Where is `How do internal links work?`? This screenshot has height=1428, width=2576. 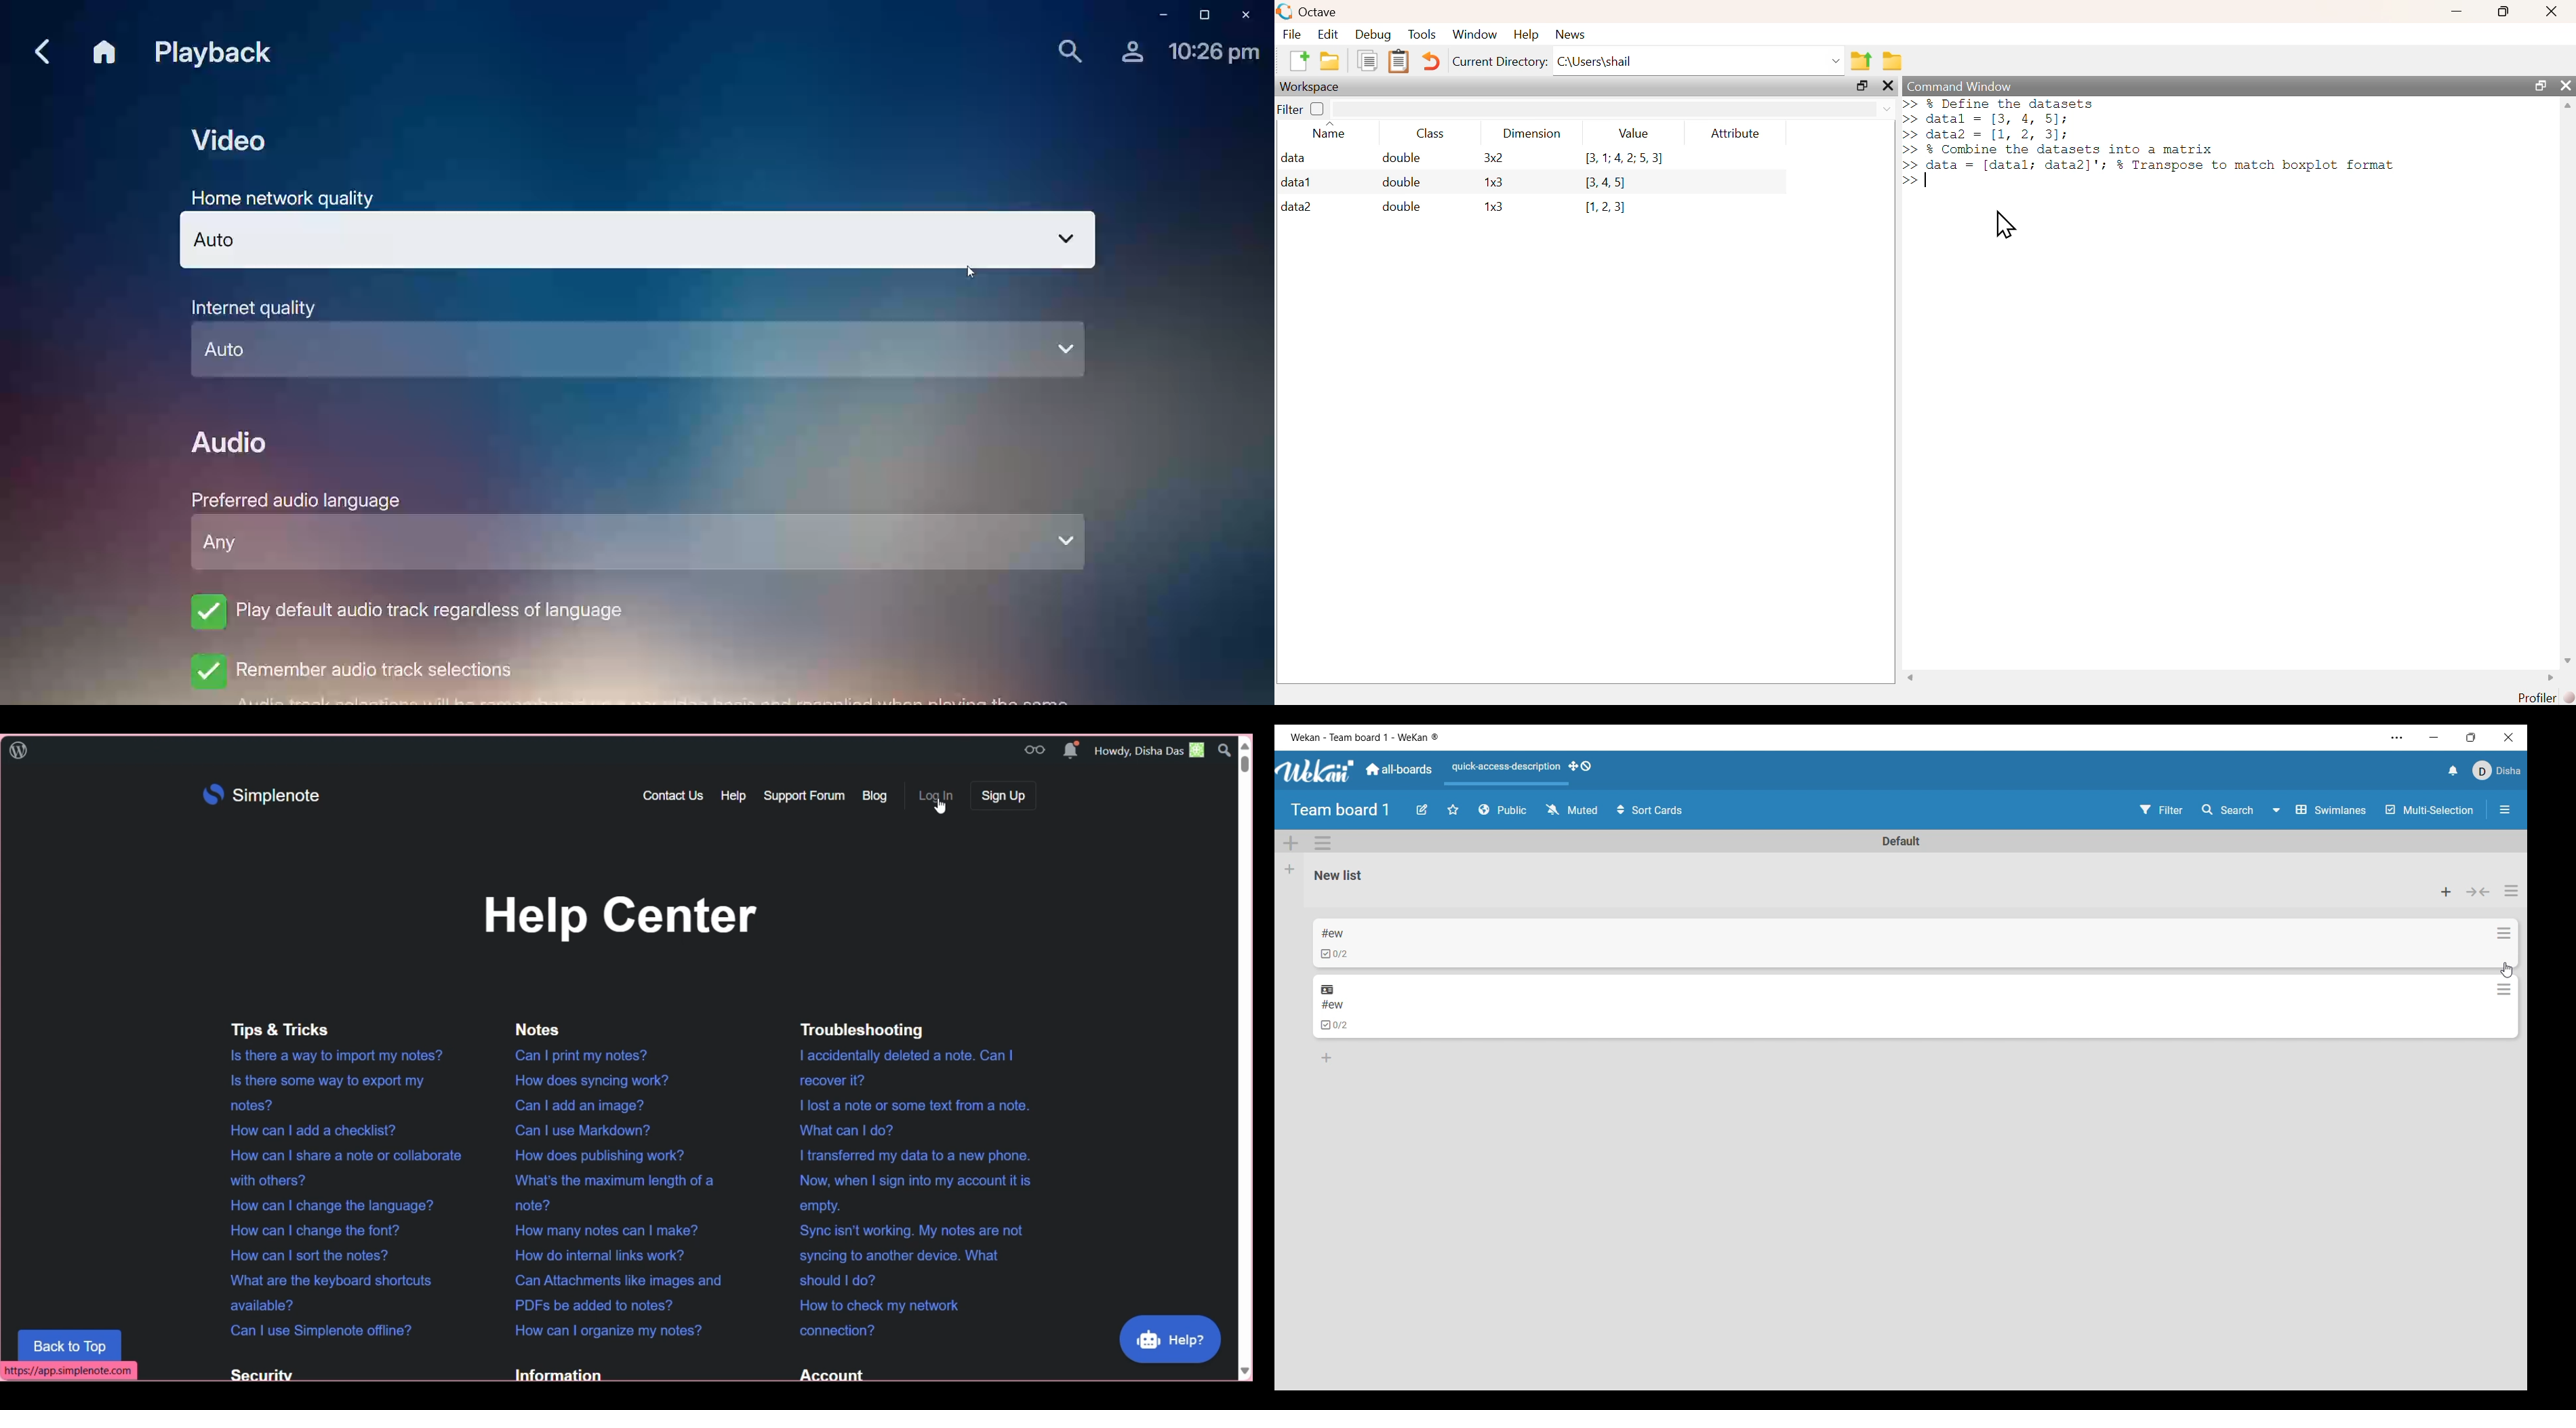 How do internal links work? is located at coordinates (592, 1254).